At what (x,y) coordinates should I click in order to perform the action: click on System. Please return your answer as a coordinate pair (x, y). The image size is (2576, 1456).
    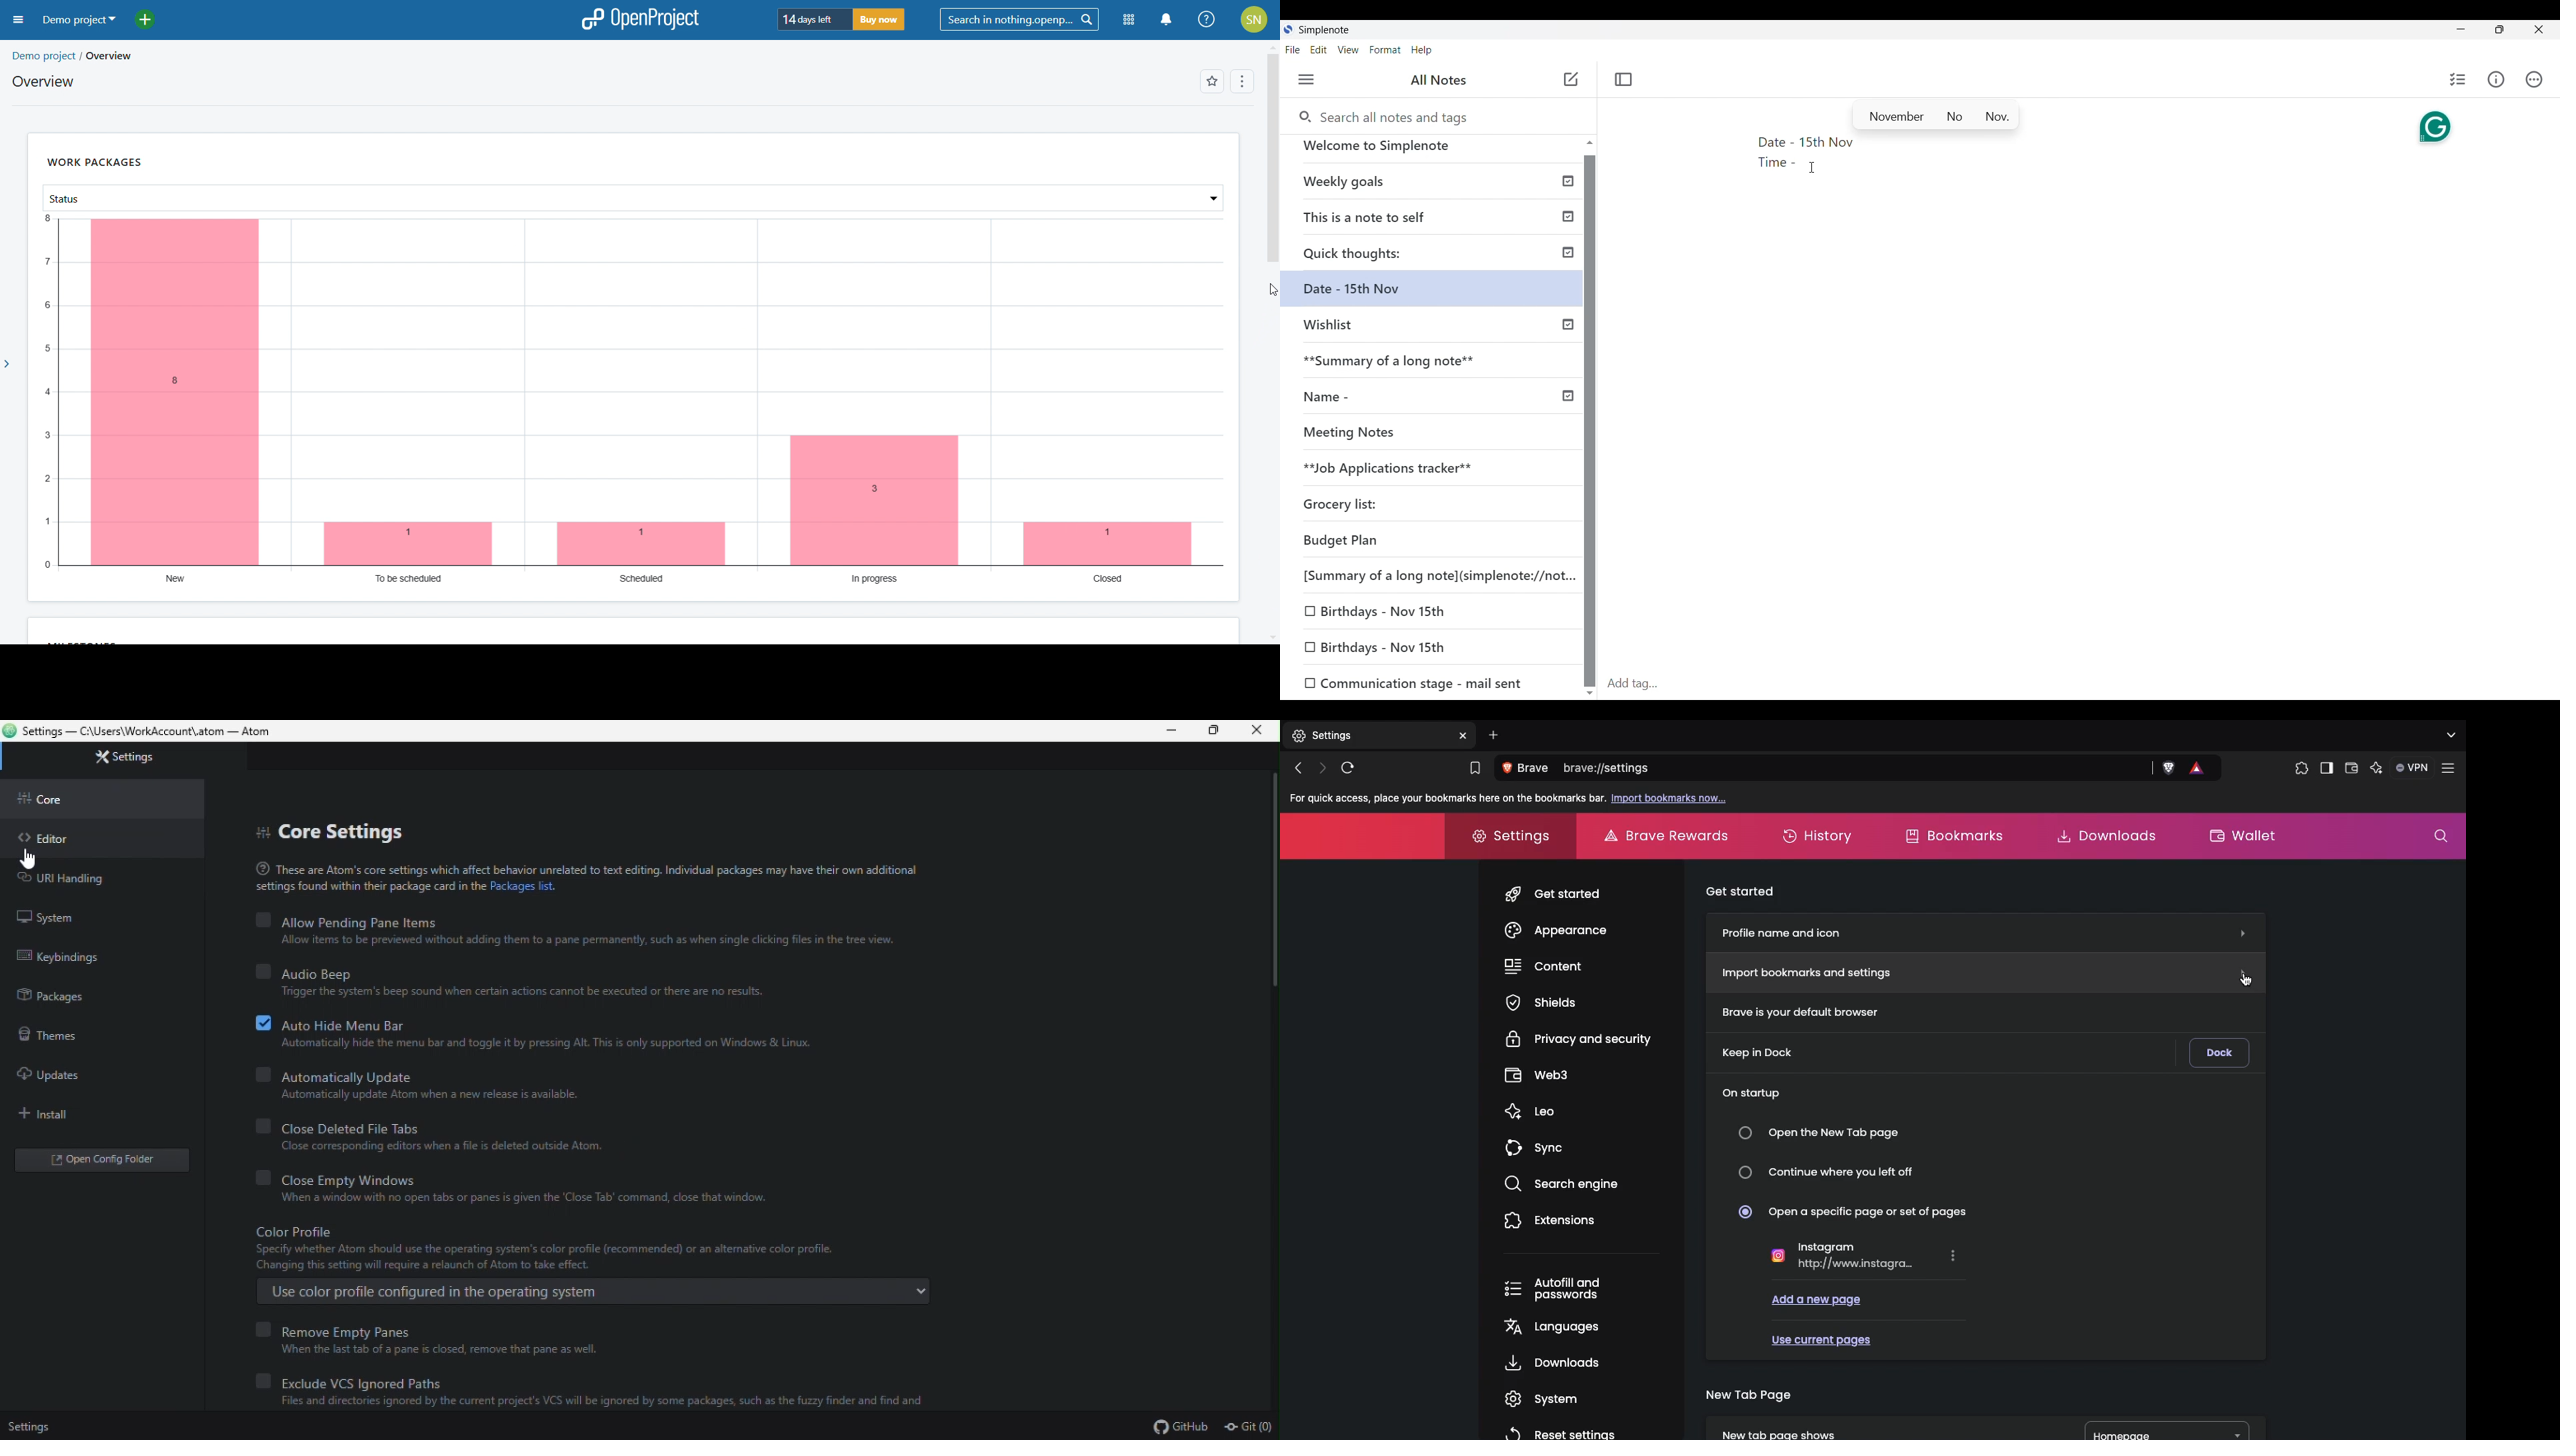
    Looking at the image, I should click on (55, 917).